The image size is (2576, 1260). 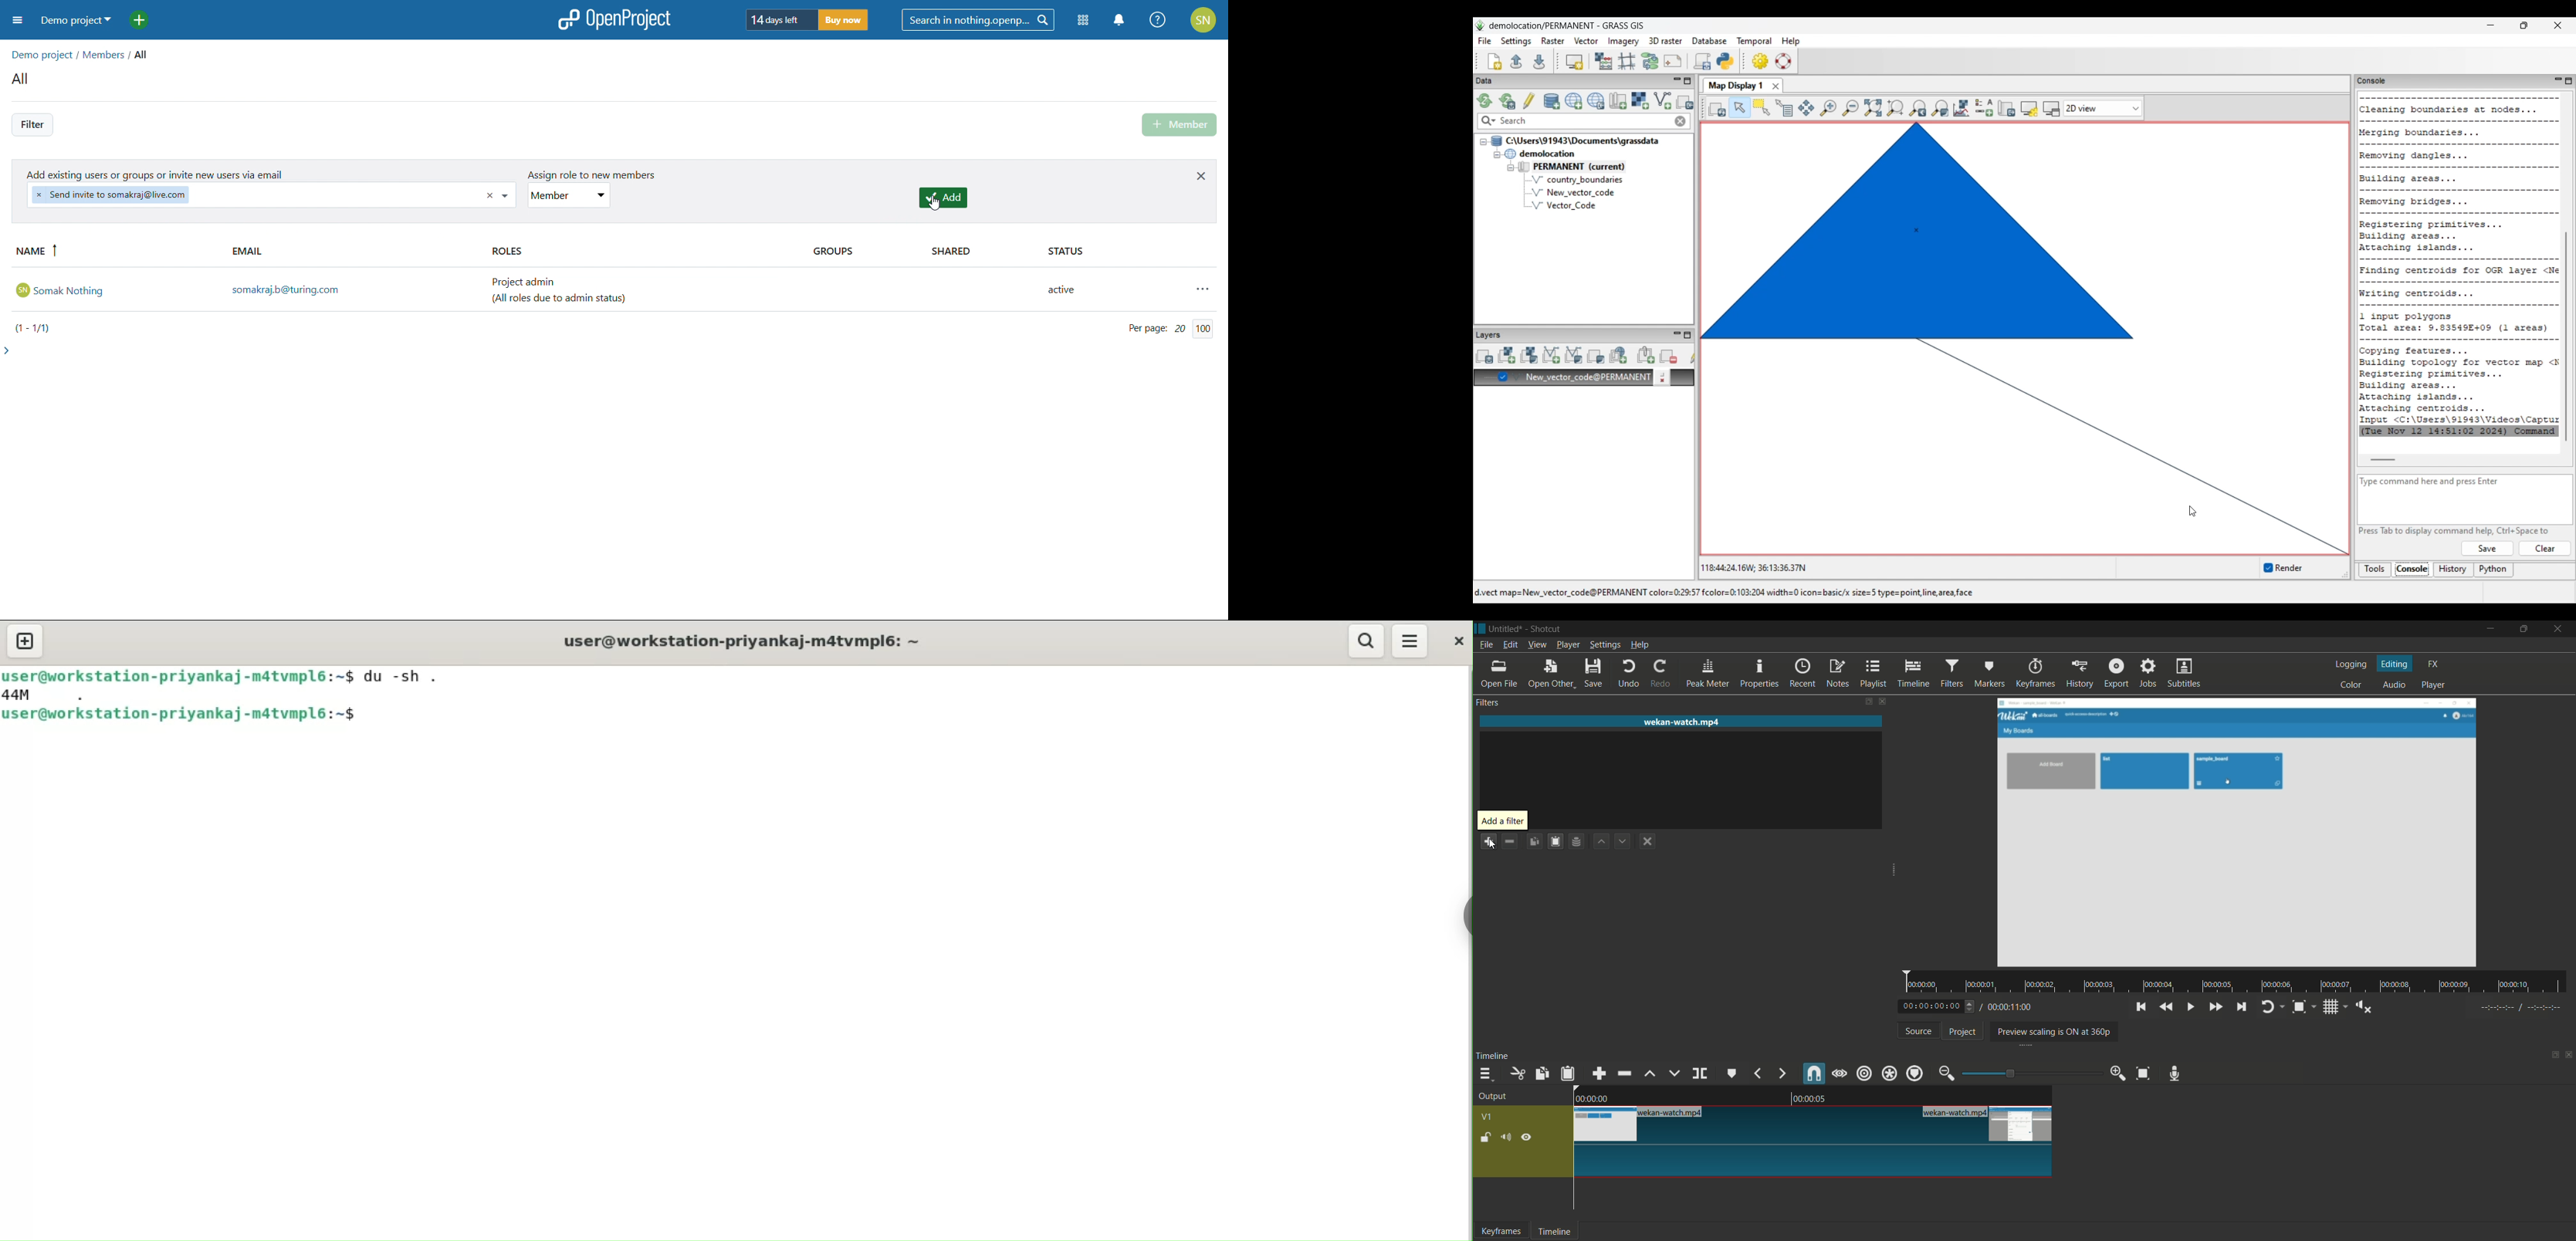 I want to click on create or edit marker, so click(x=1730, y=1073).